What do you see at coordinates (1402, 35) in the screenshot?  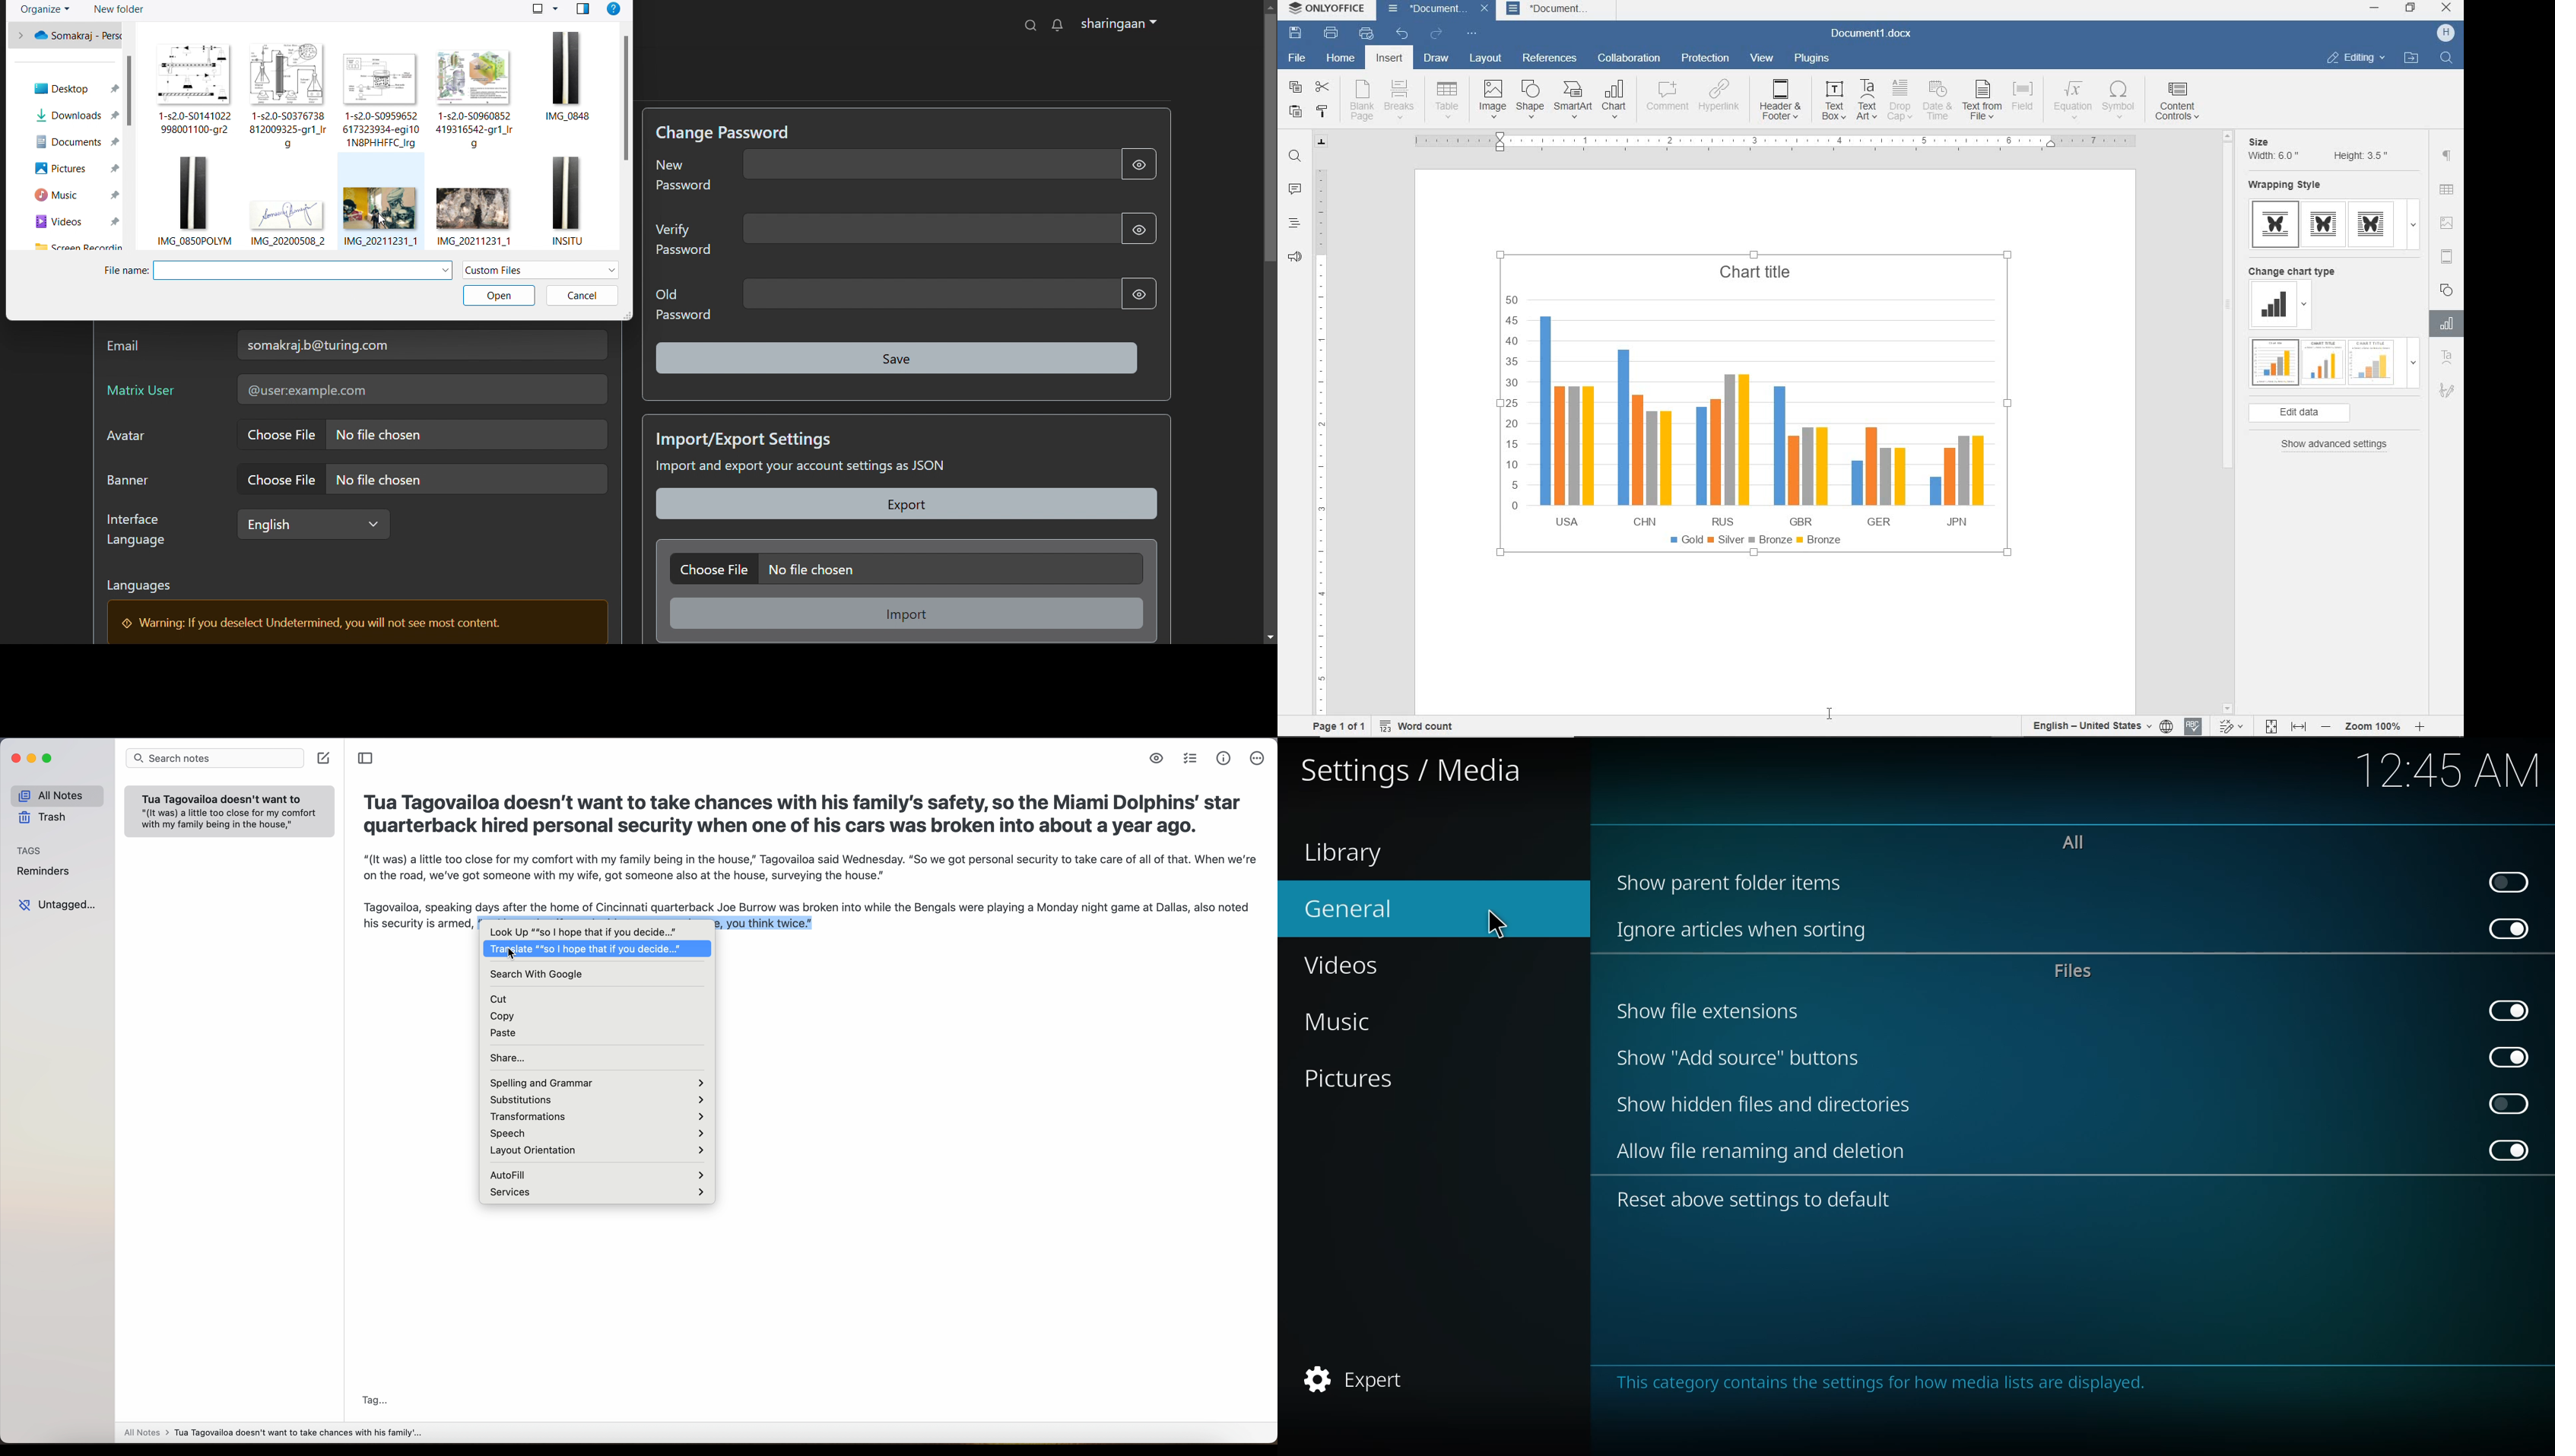 I see `undo` at bounding box center [1402, 35].